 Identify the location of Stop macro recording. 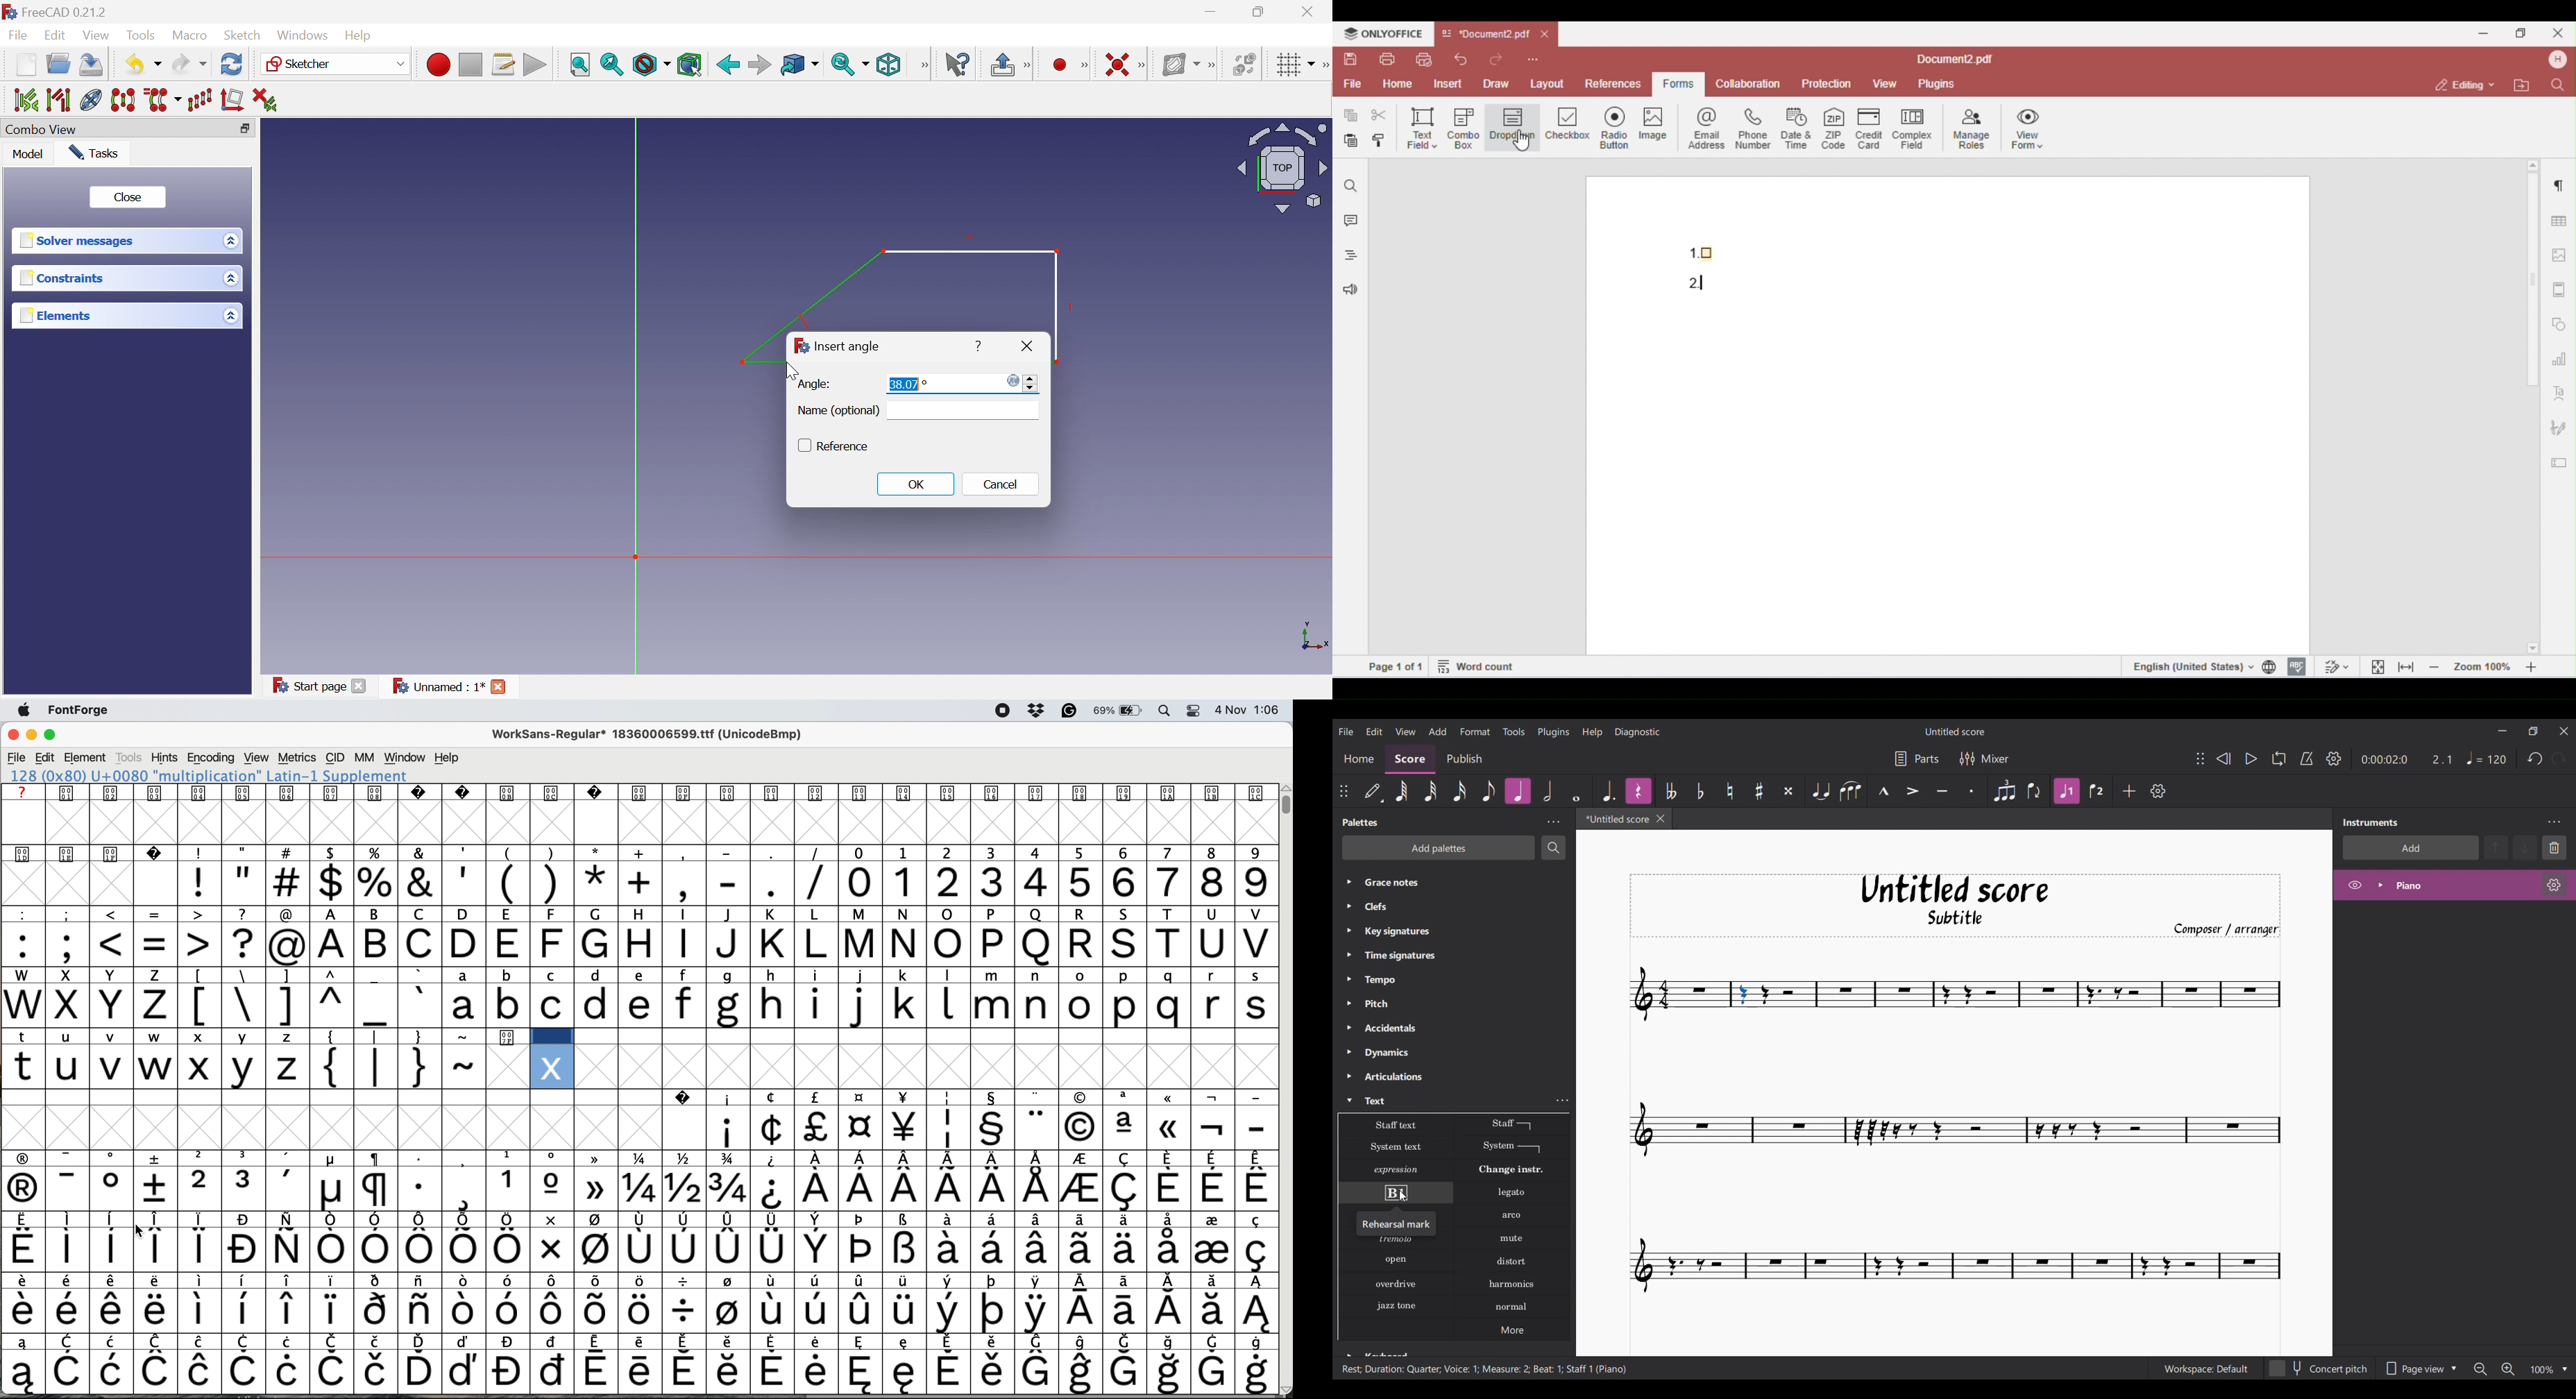
(470, 63).